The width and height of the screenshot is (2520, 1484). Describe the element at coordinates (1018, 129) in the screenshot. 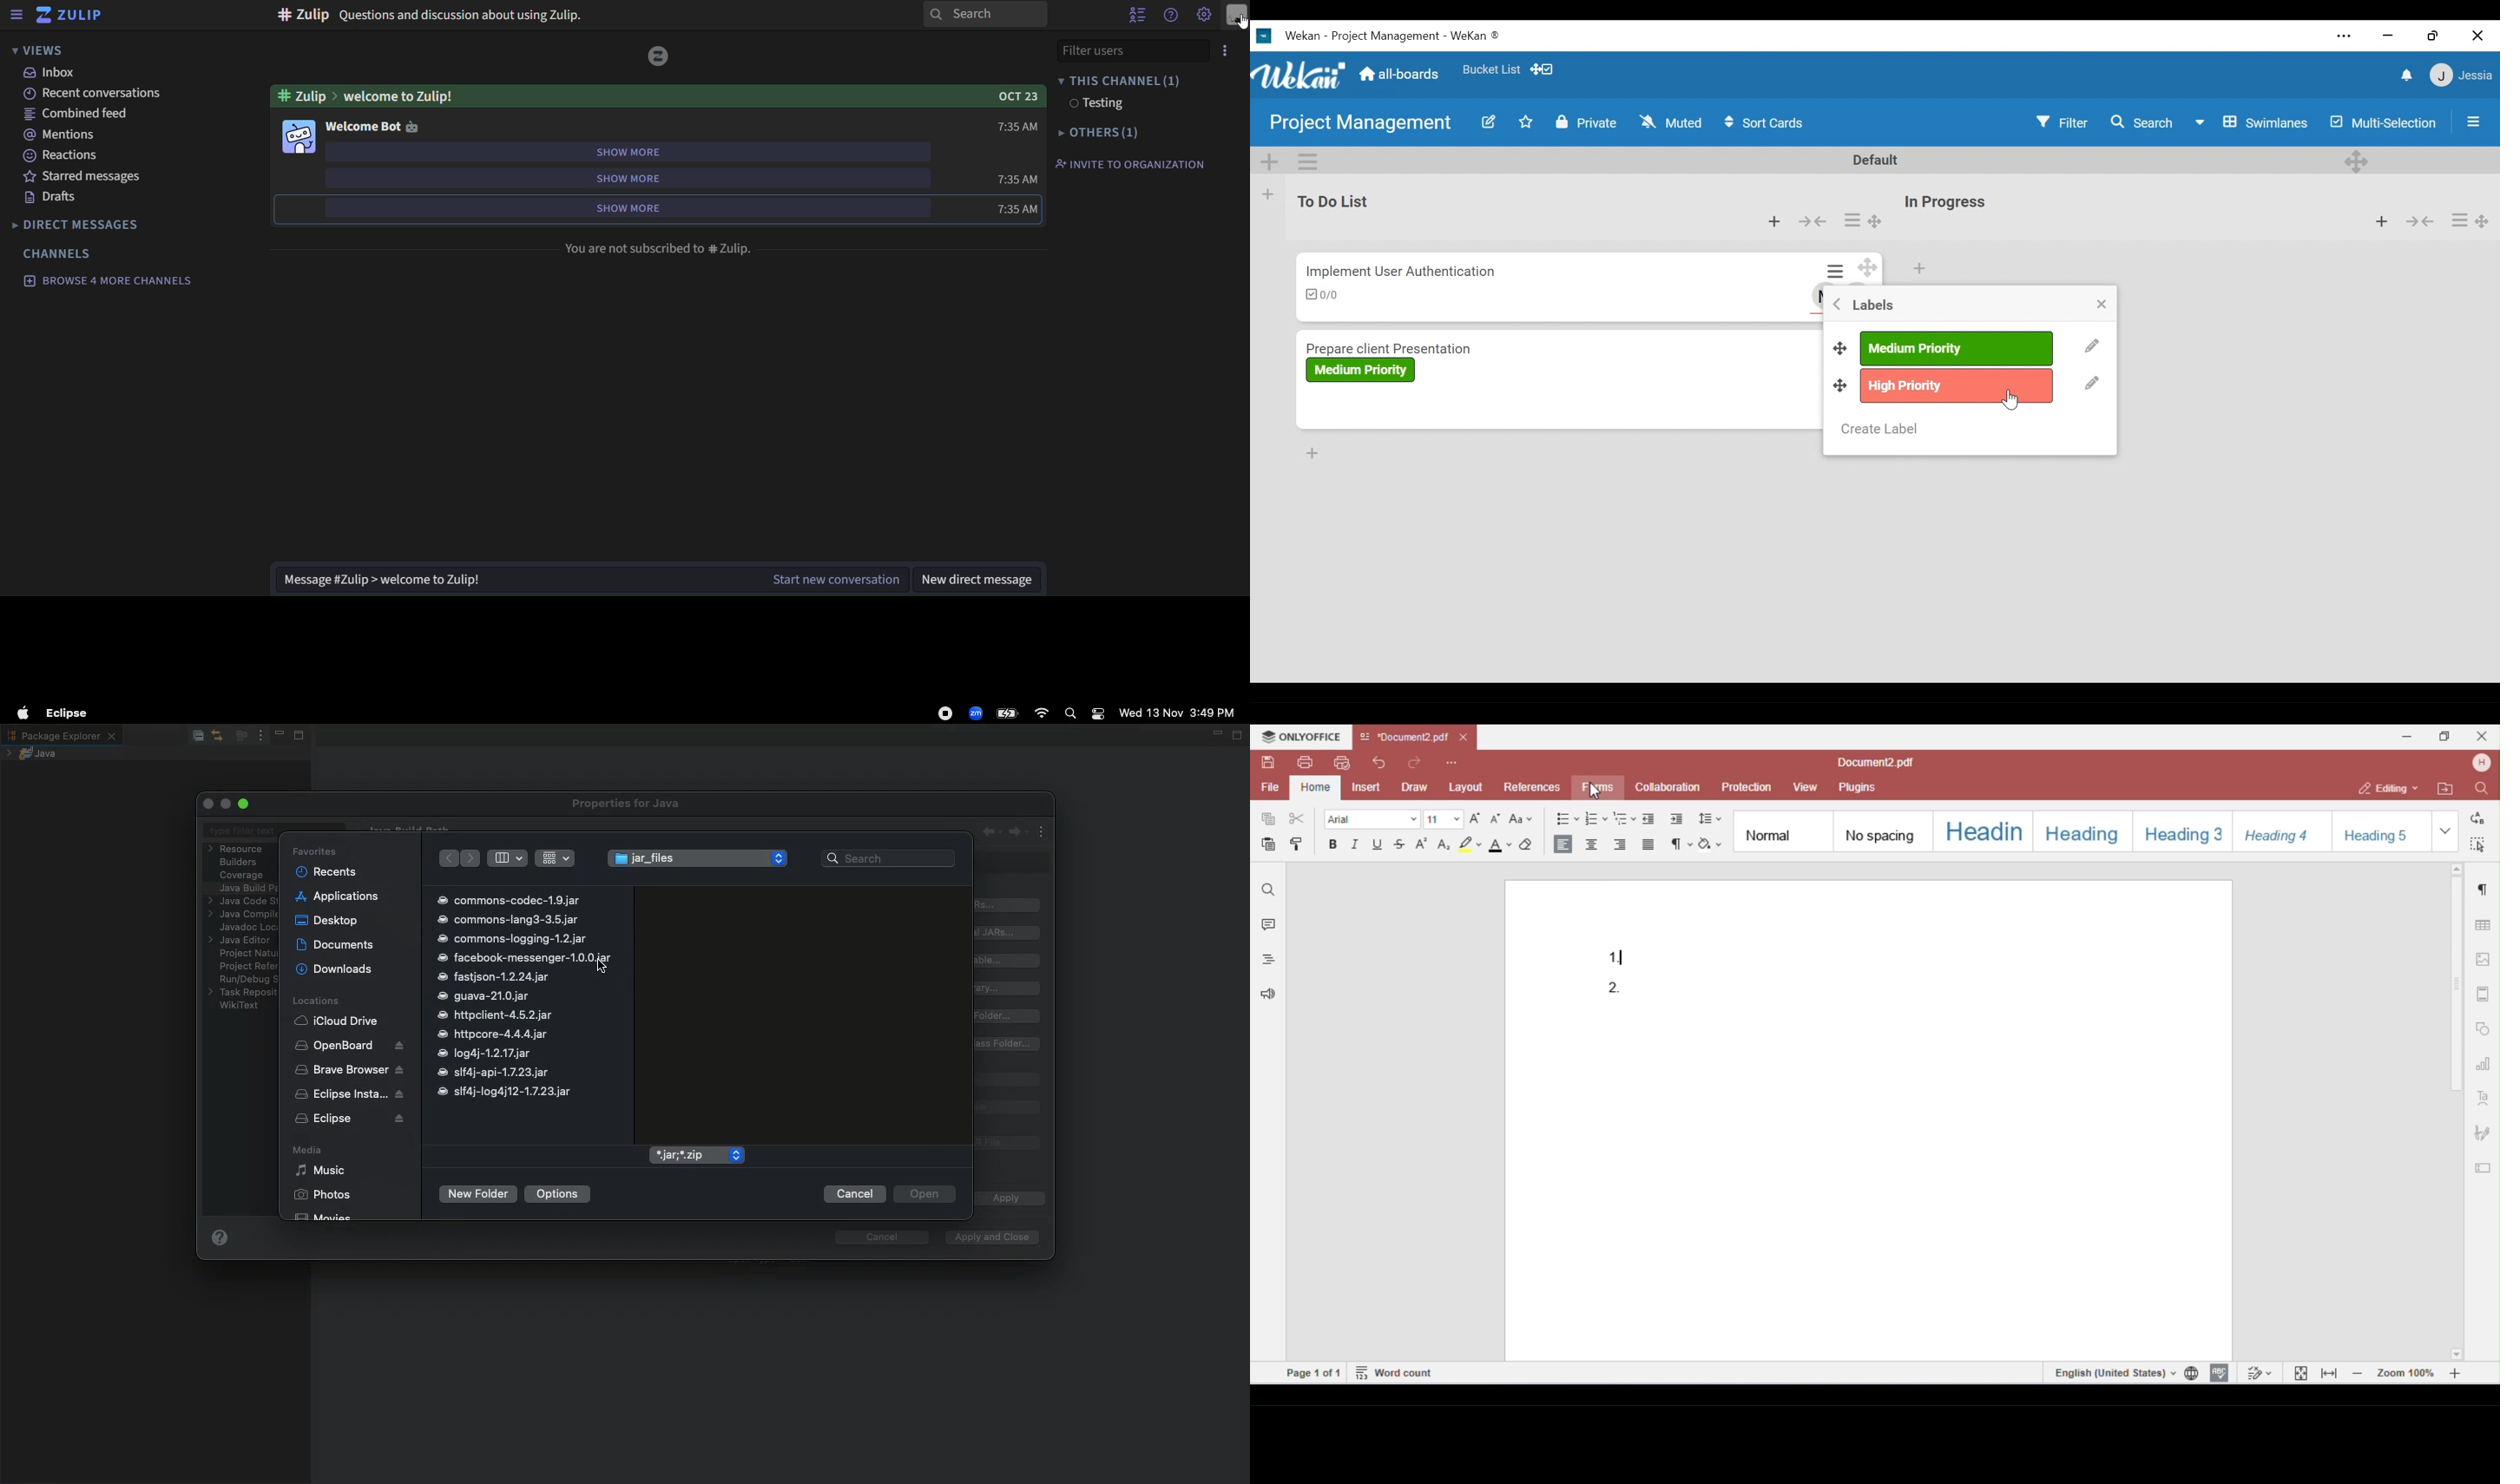

I see `7:35 am` at that location.